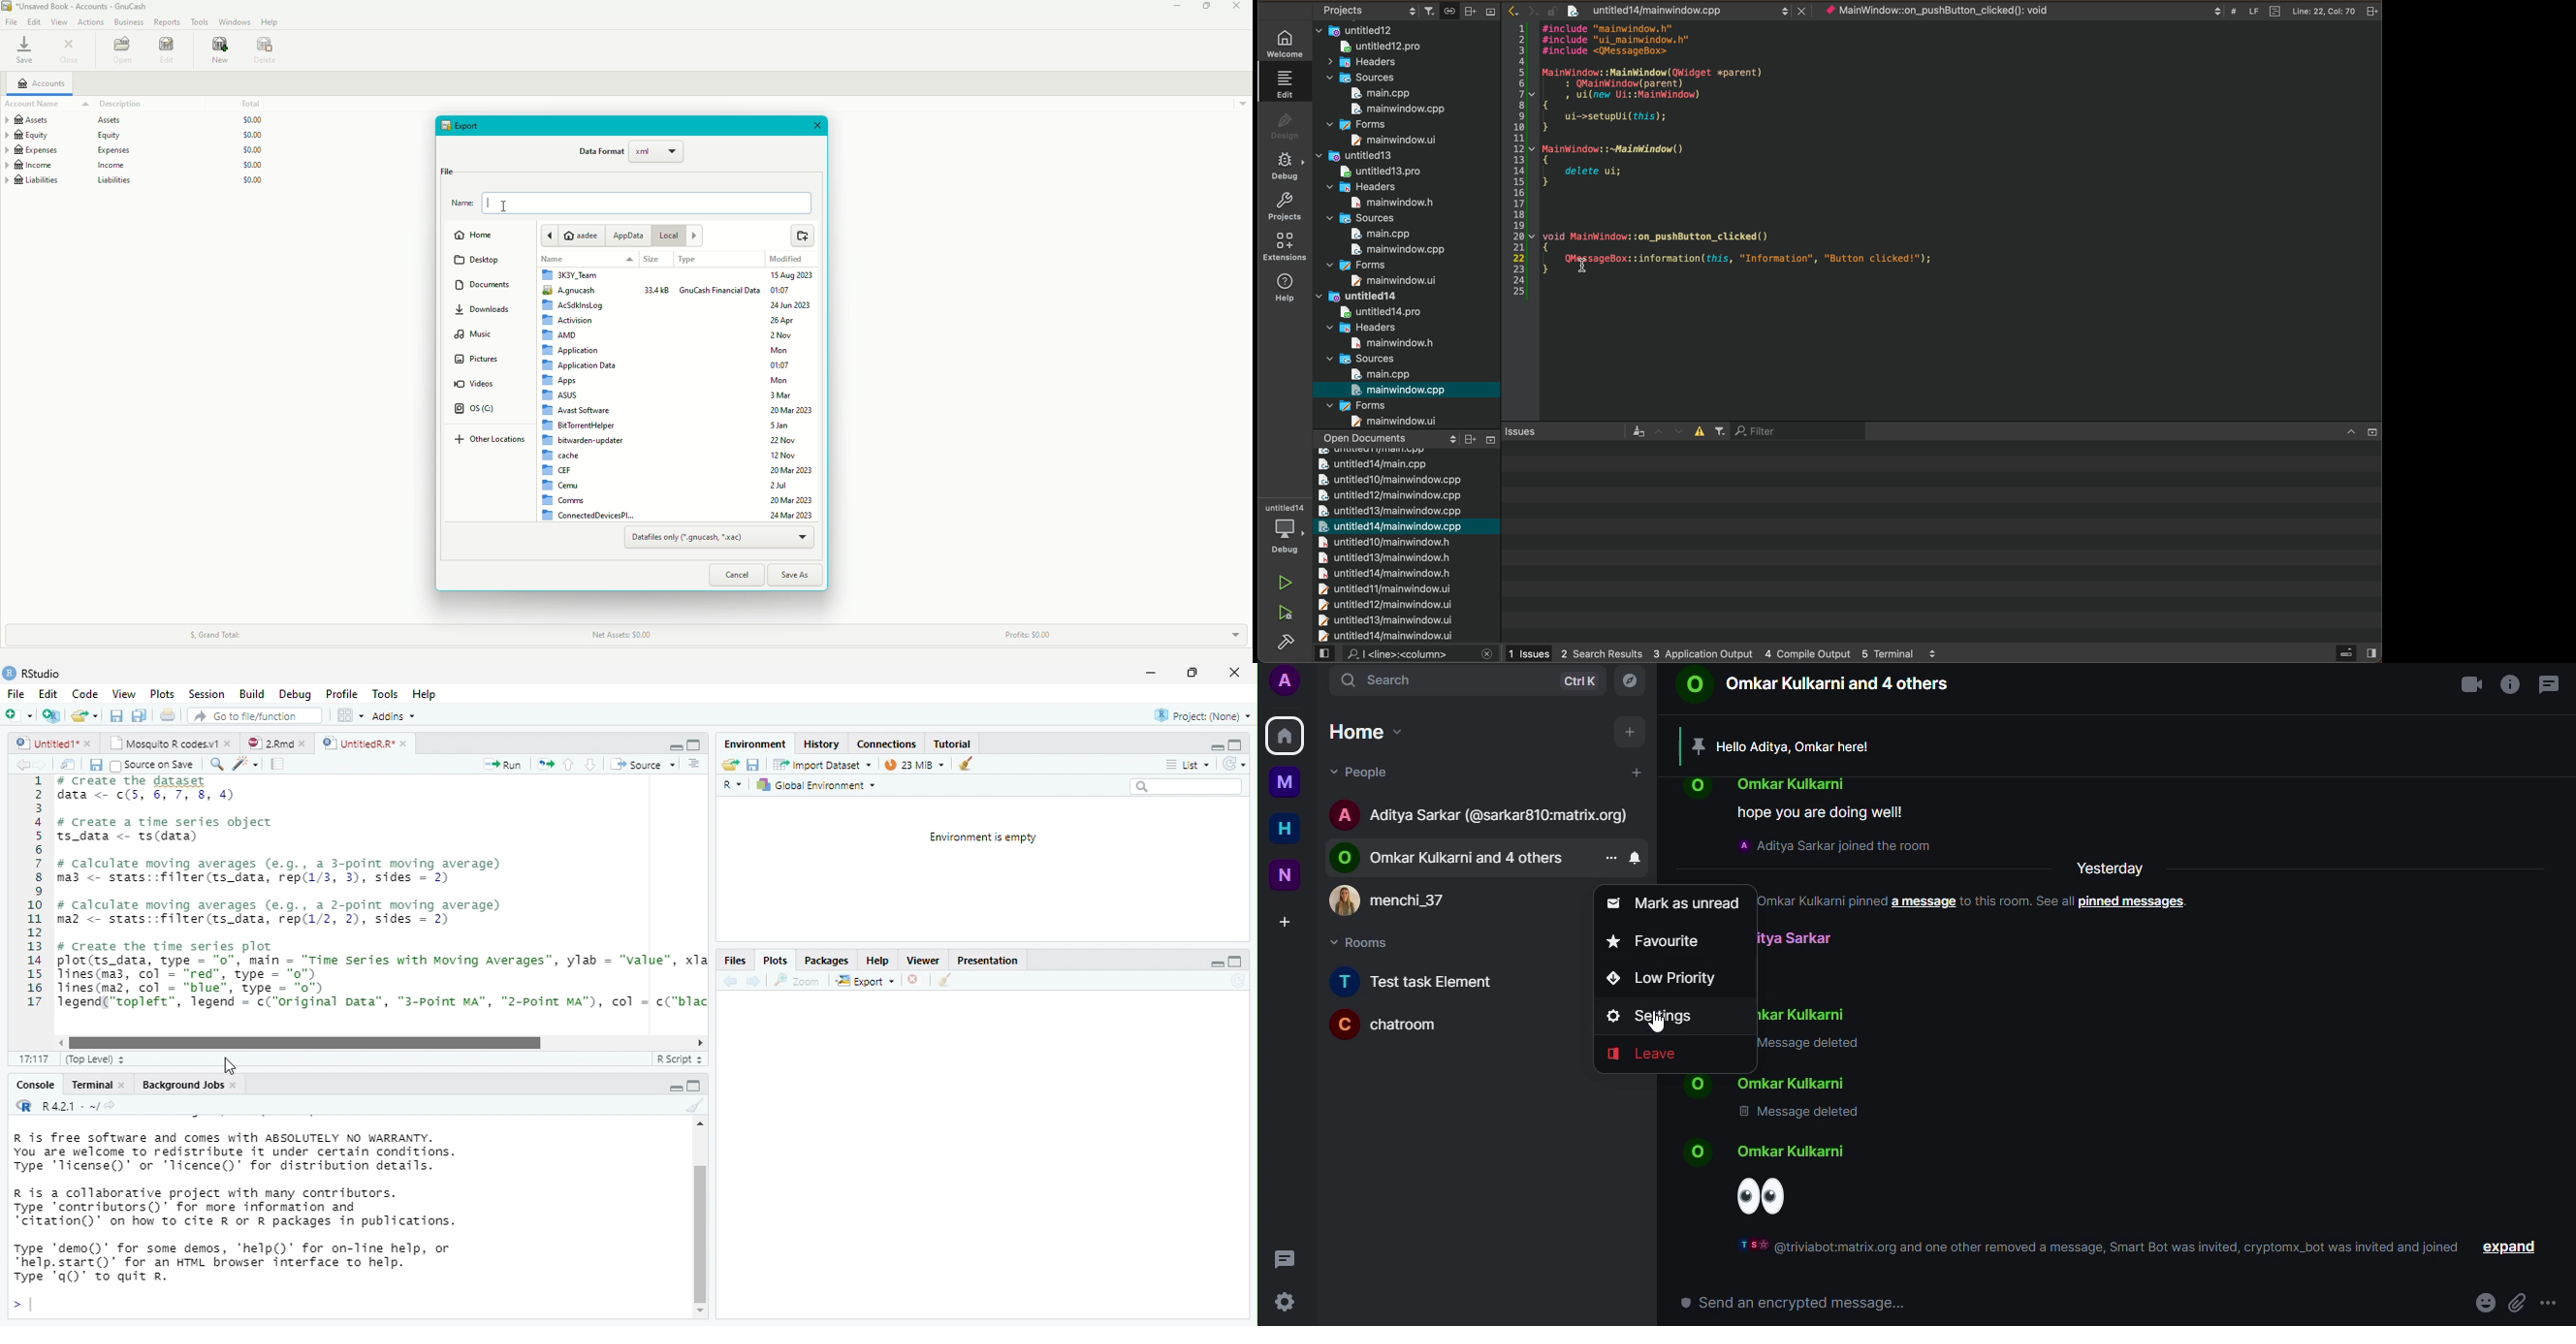 Image resolution: width=2576 pixels, height=1344 pixels. What do you see at coordinates (1235, 764) in the screenshot?
I see `Refresh` at bounding box center [1235, 764].